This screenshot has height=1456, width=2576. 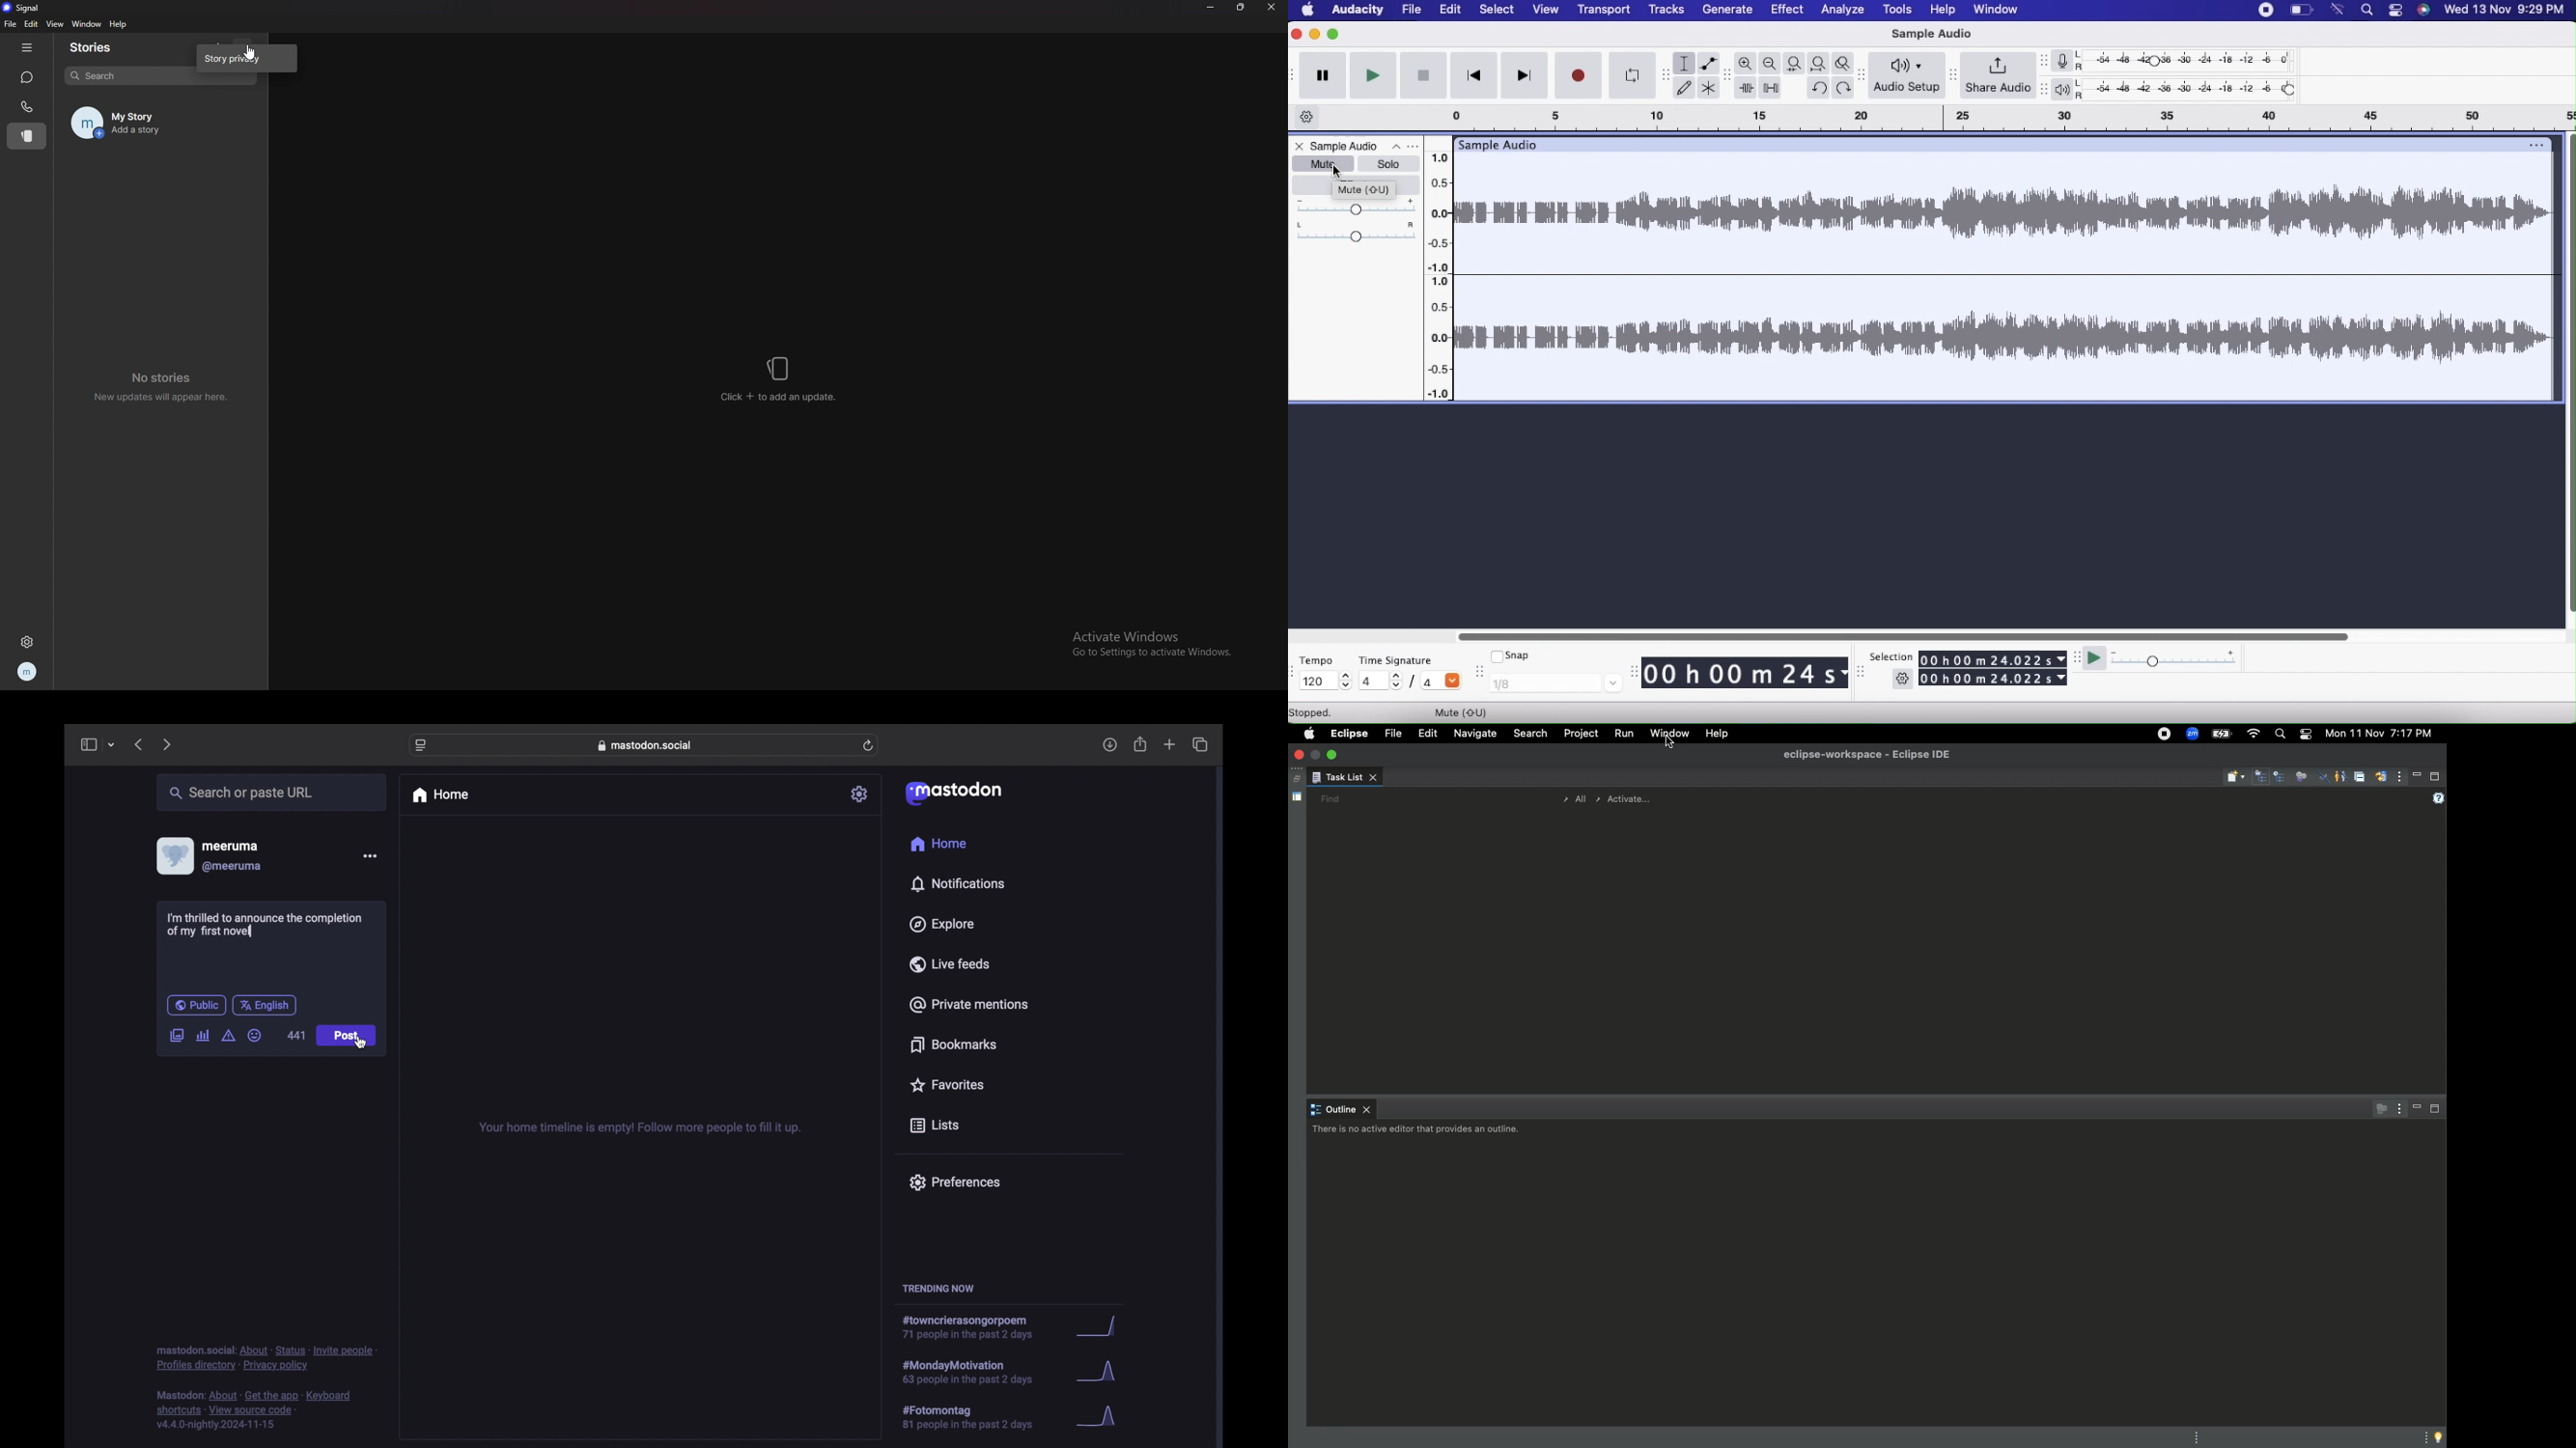 I want to click on bookmarks, so click(x=956, y=1044).